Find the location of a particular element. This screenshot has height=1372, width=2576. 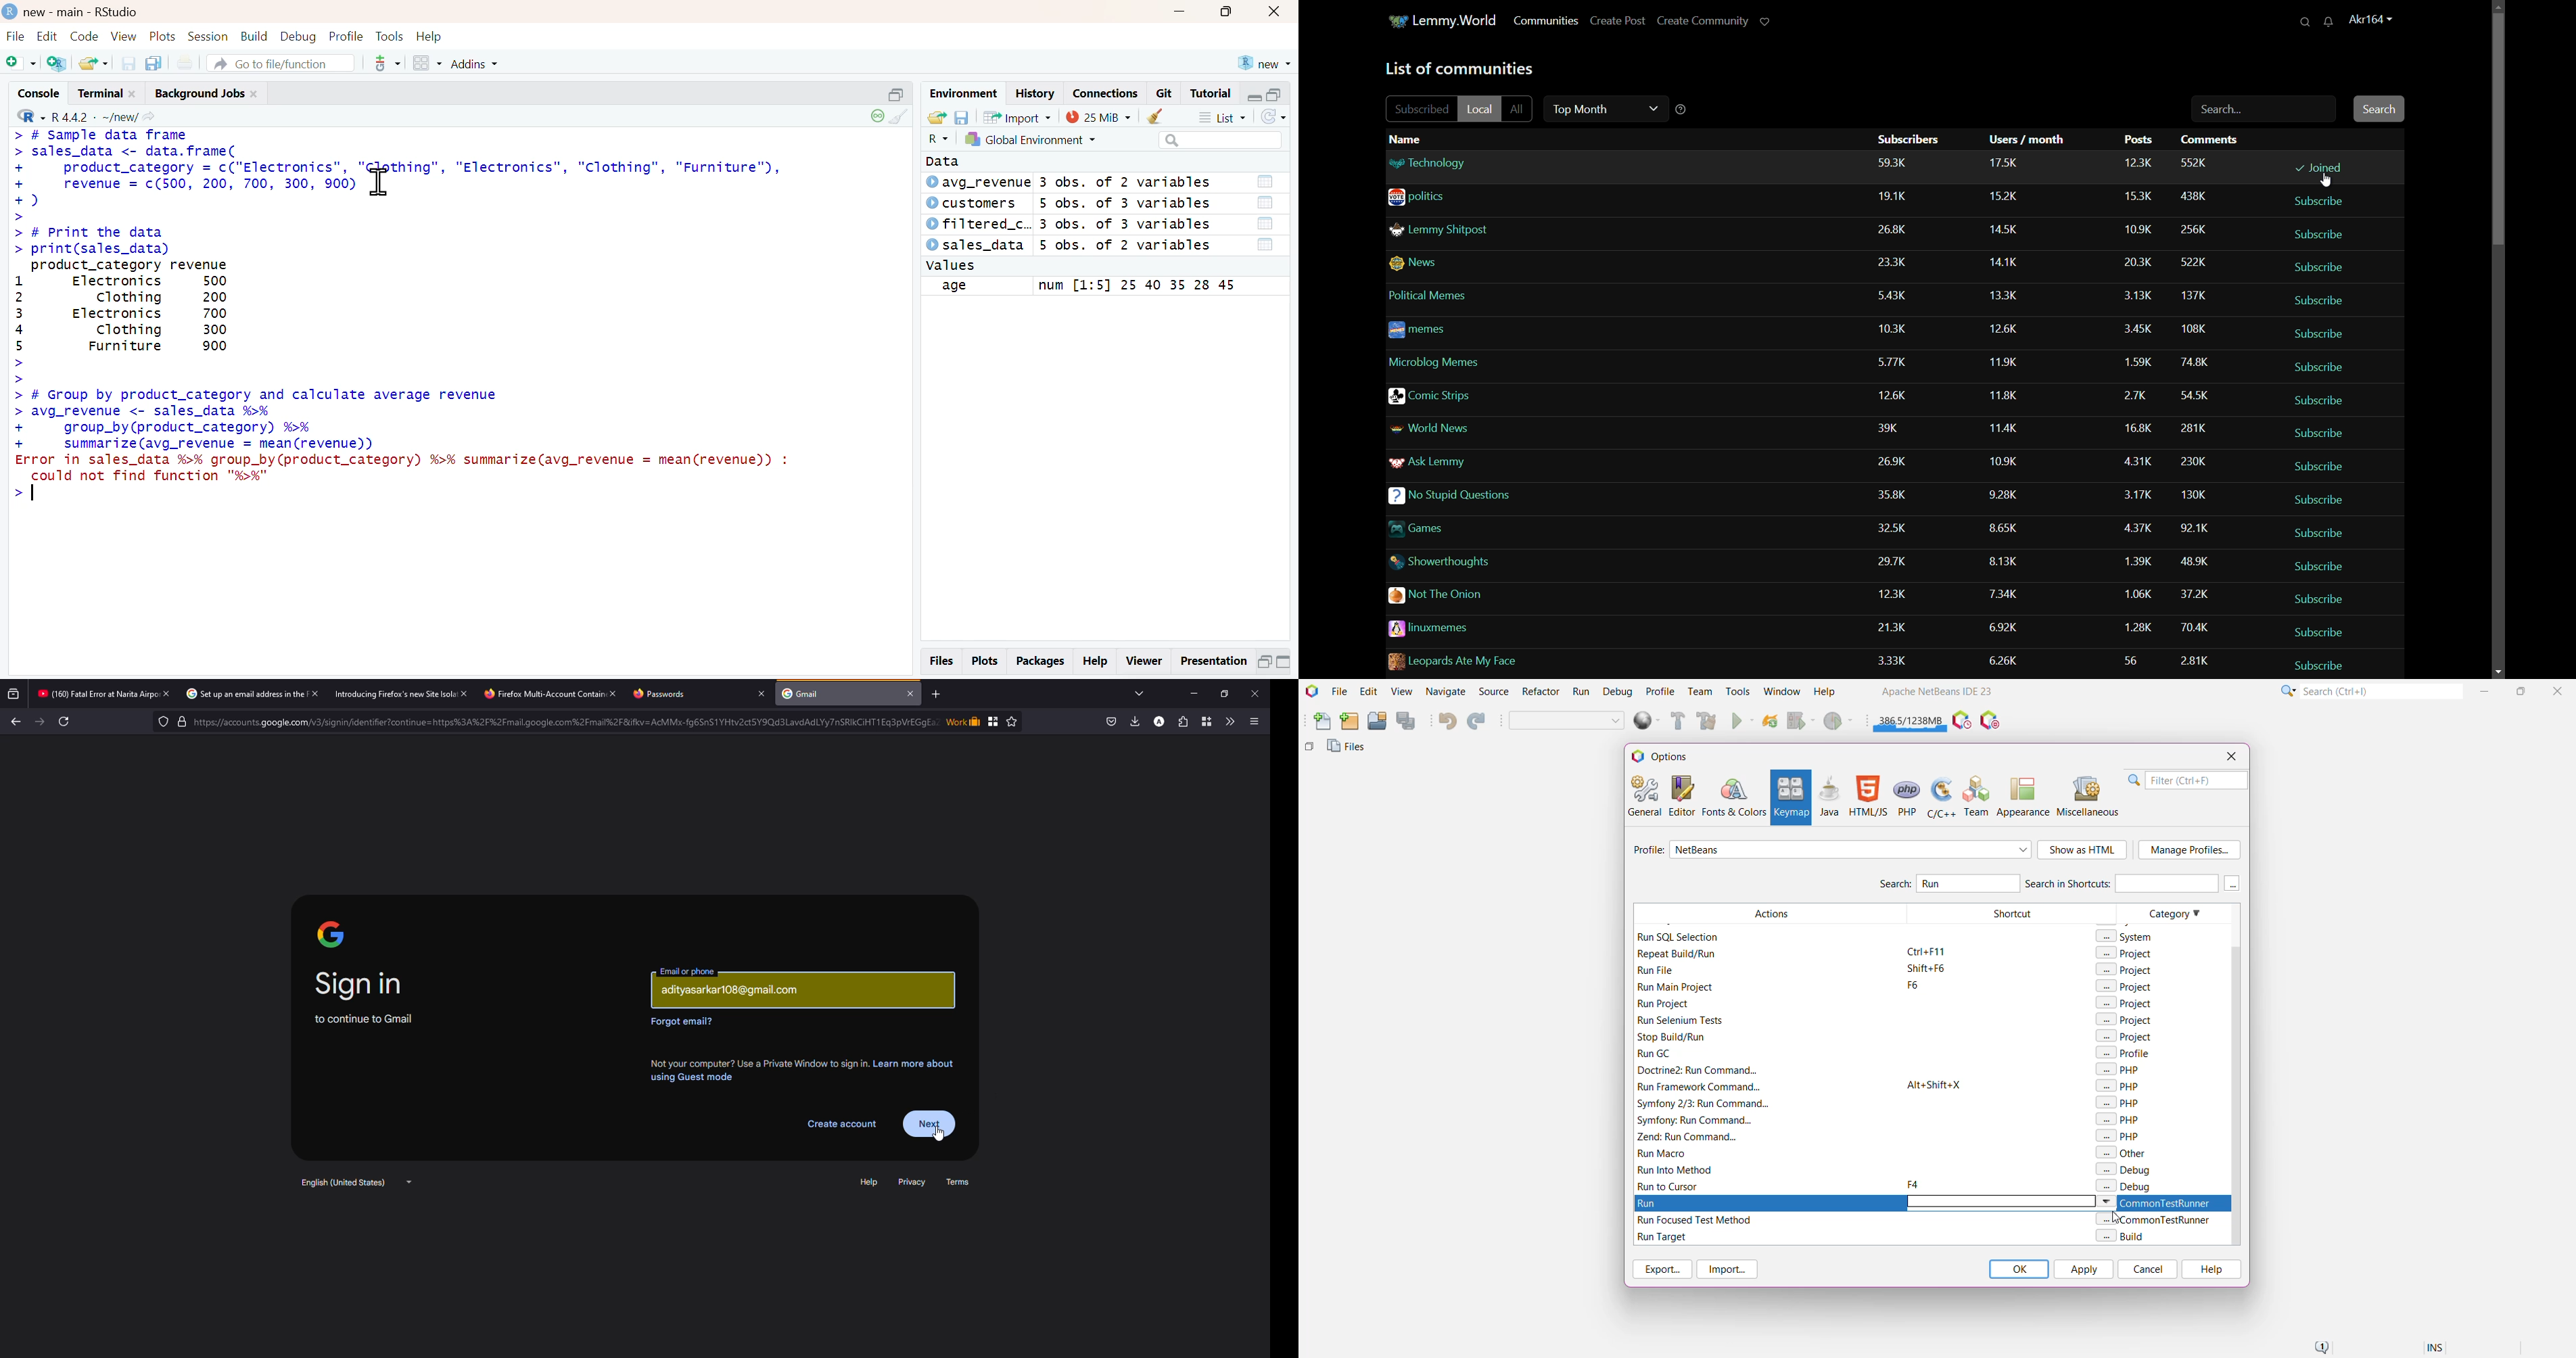

load workspace is located at coordinates (937, 118).